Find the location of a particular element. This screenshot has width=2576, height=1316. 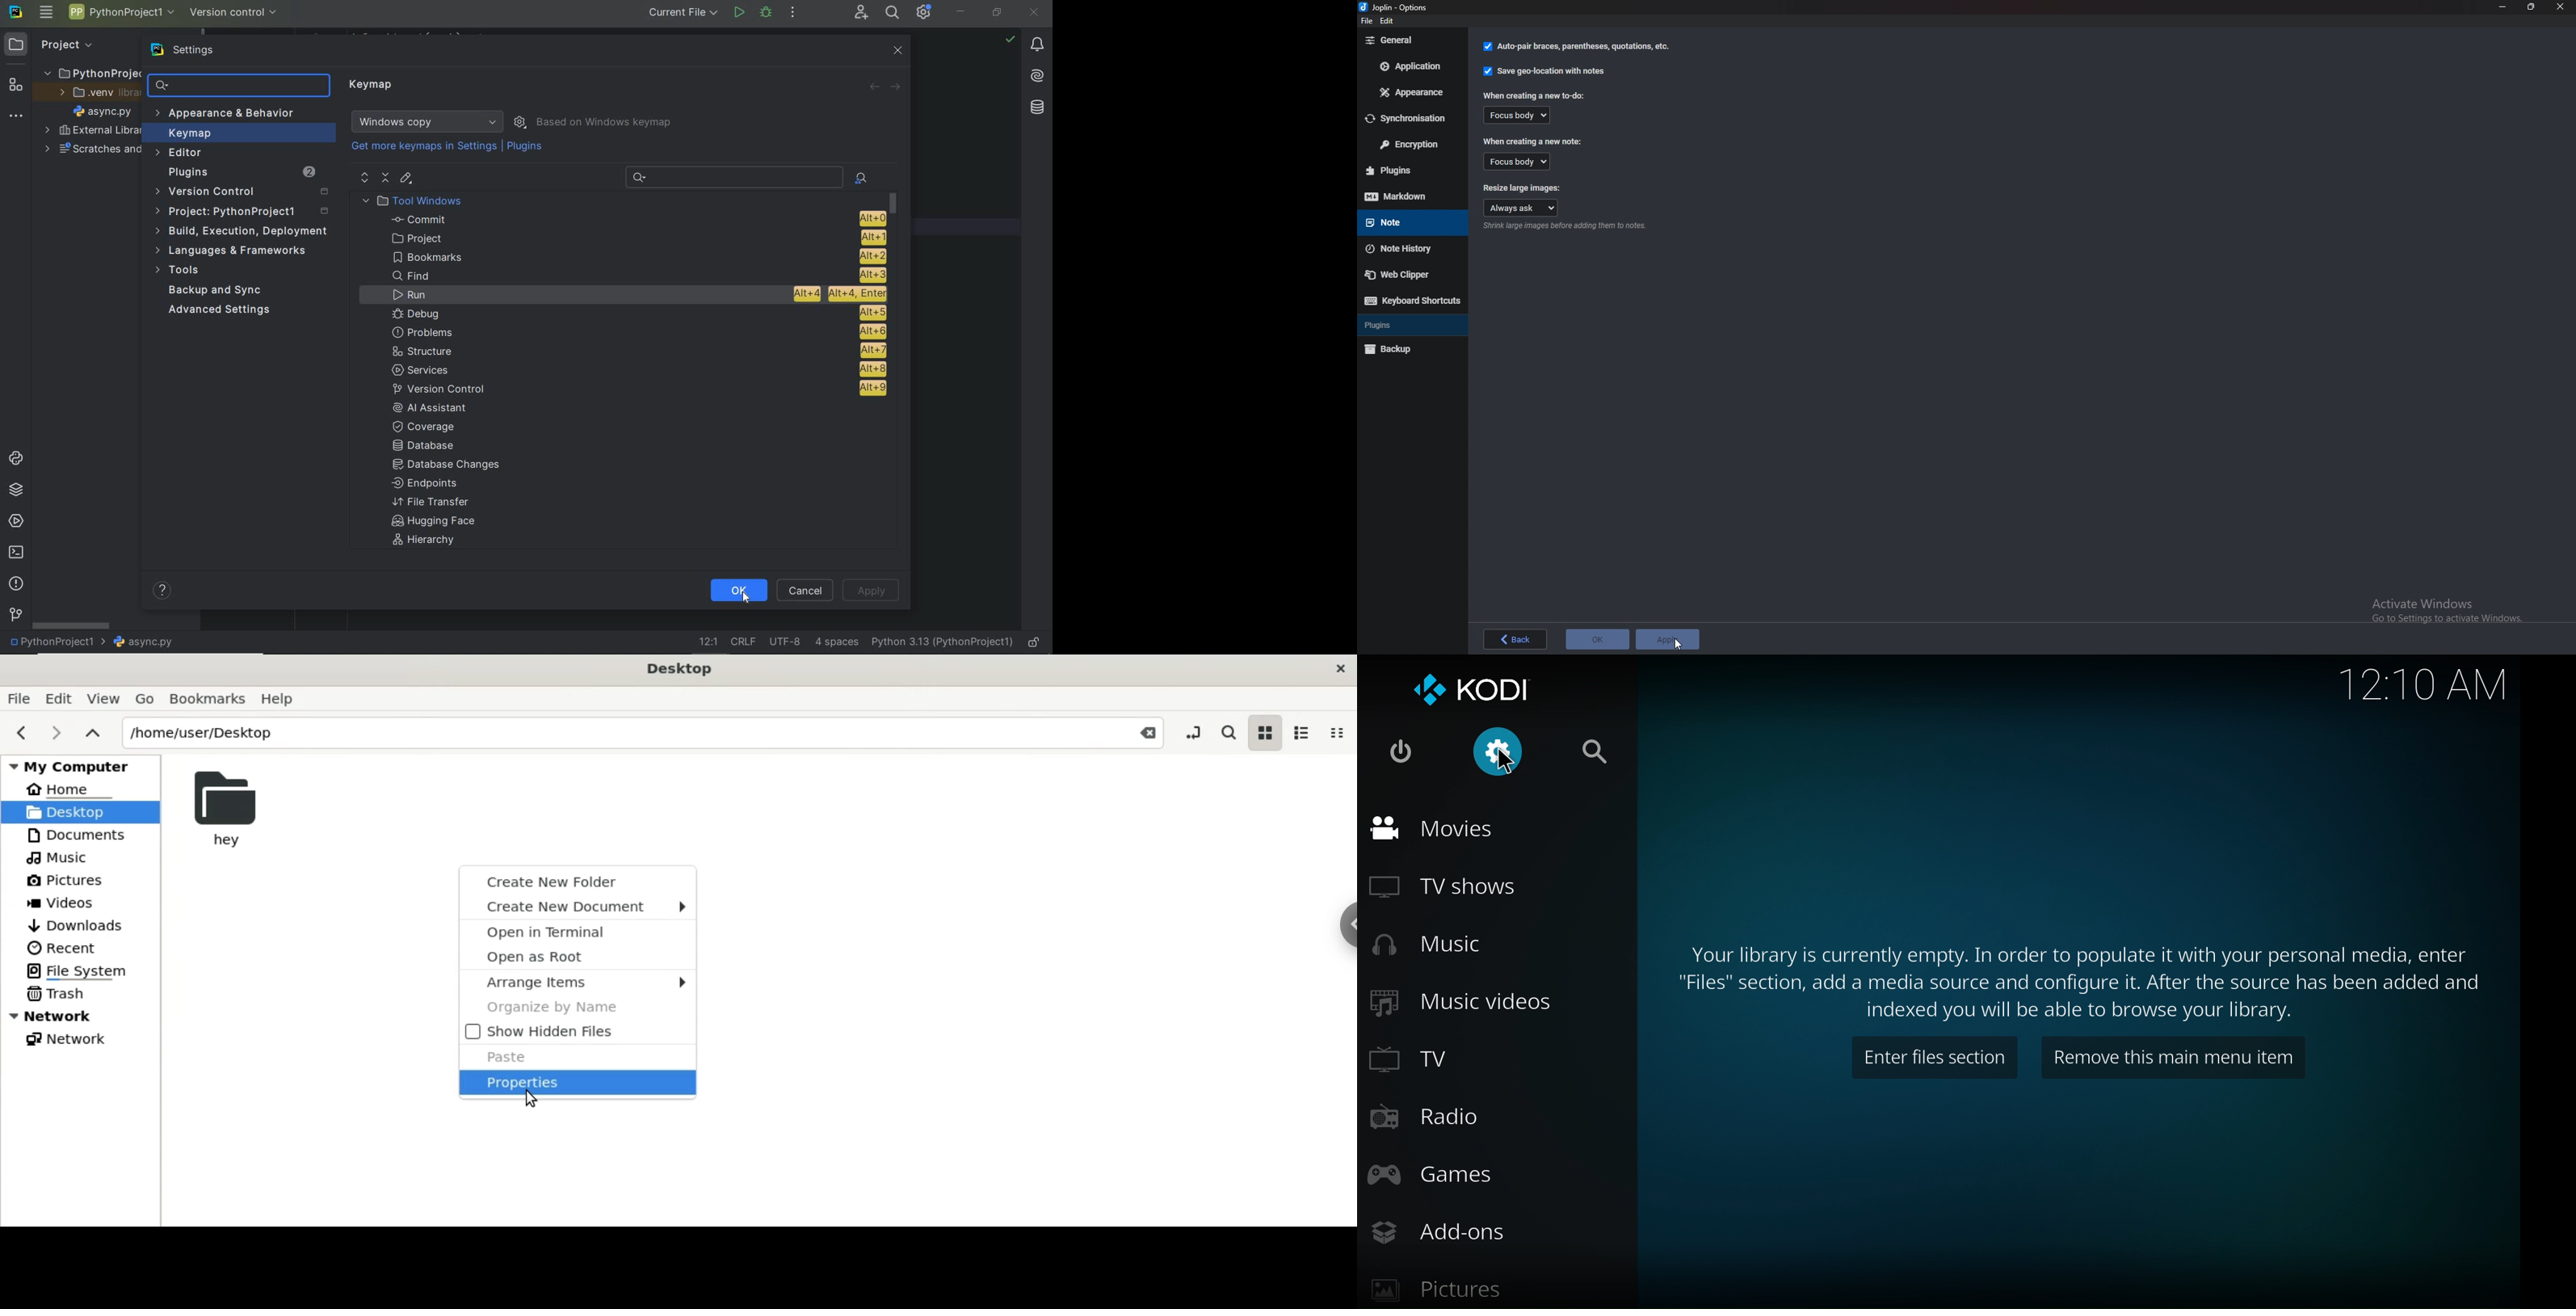

back is located at coordinates (1516, 637).